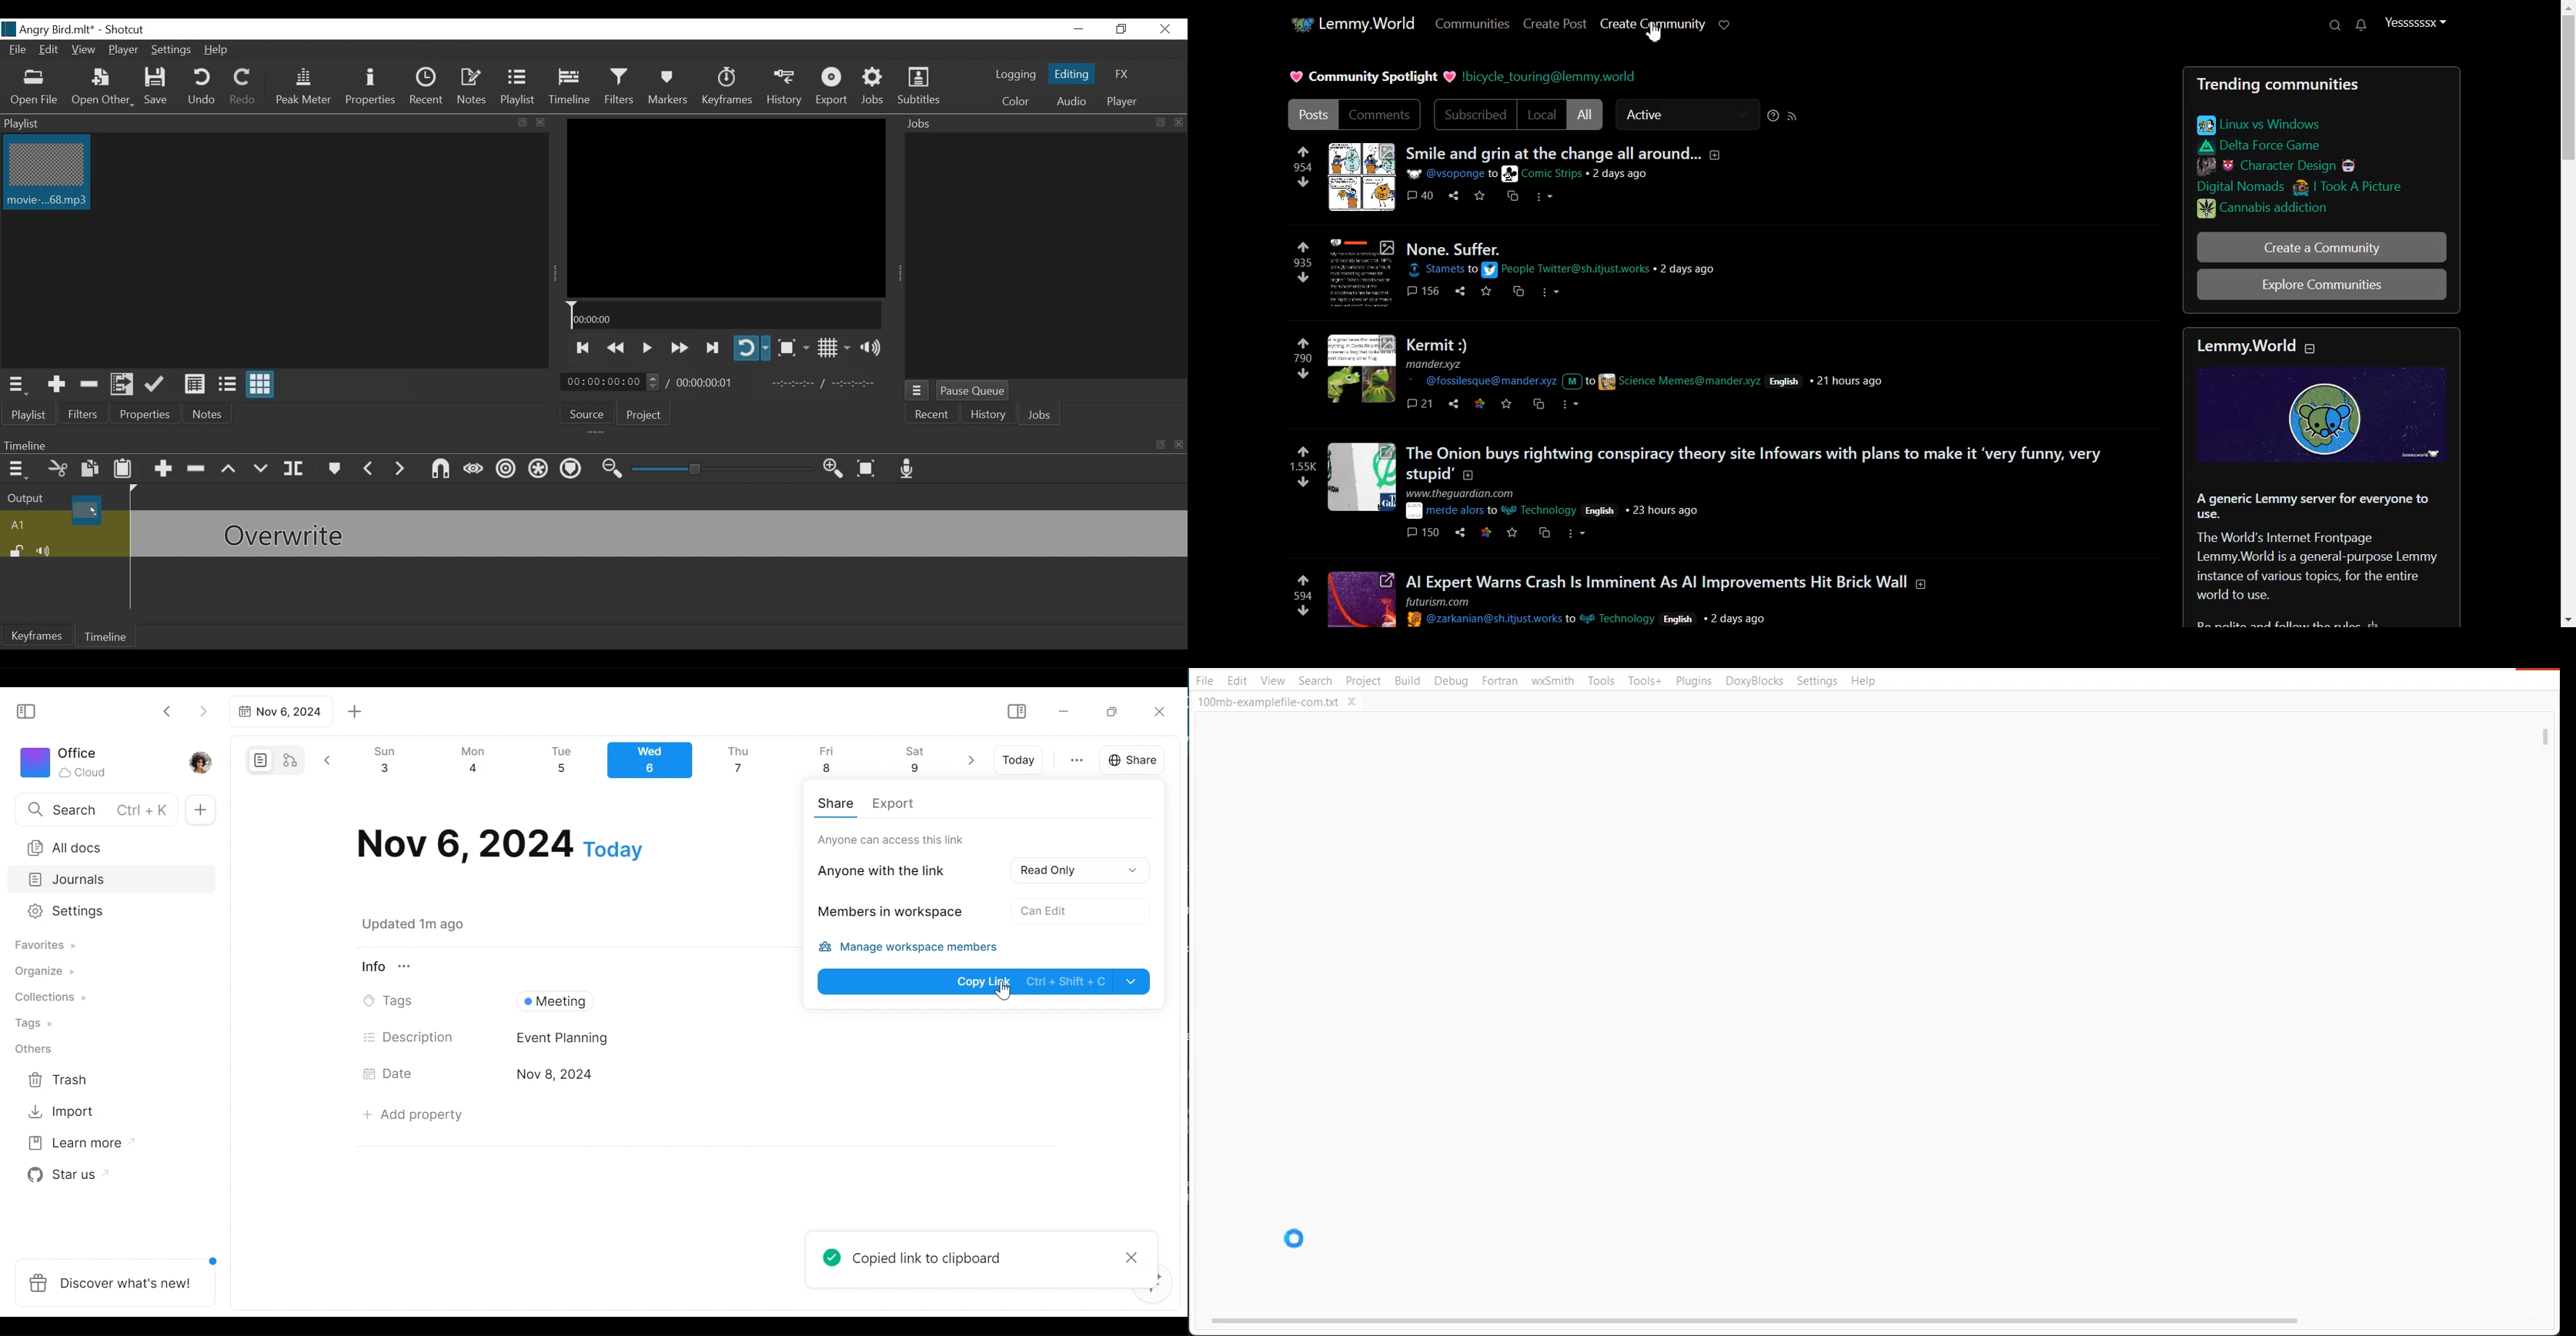 This screenshot has width=2576, height=1344. Describe the element at coordinates (1652, 24) in the screenshot. I see `Create Community` at that location.